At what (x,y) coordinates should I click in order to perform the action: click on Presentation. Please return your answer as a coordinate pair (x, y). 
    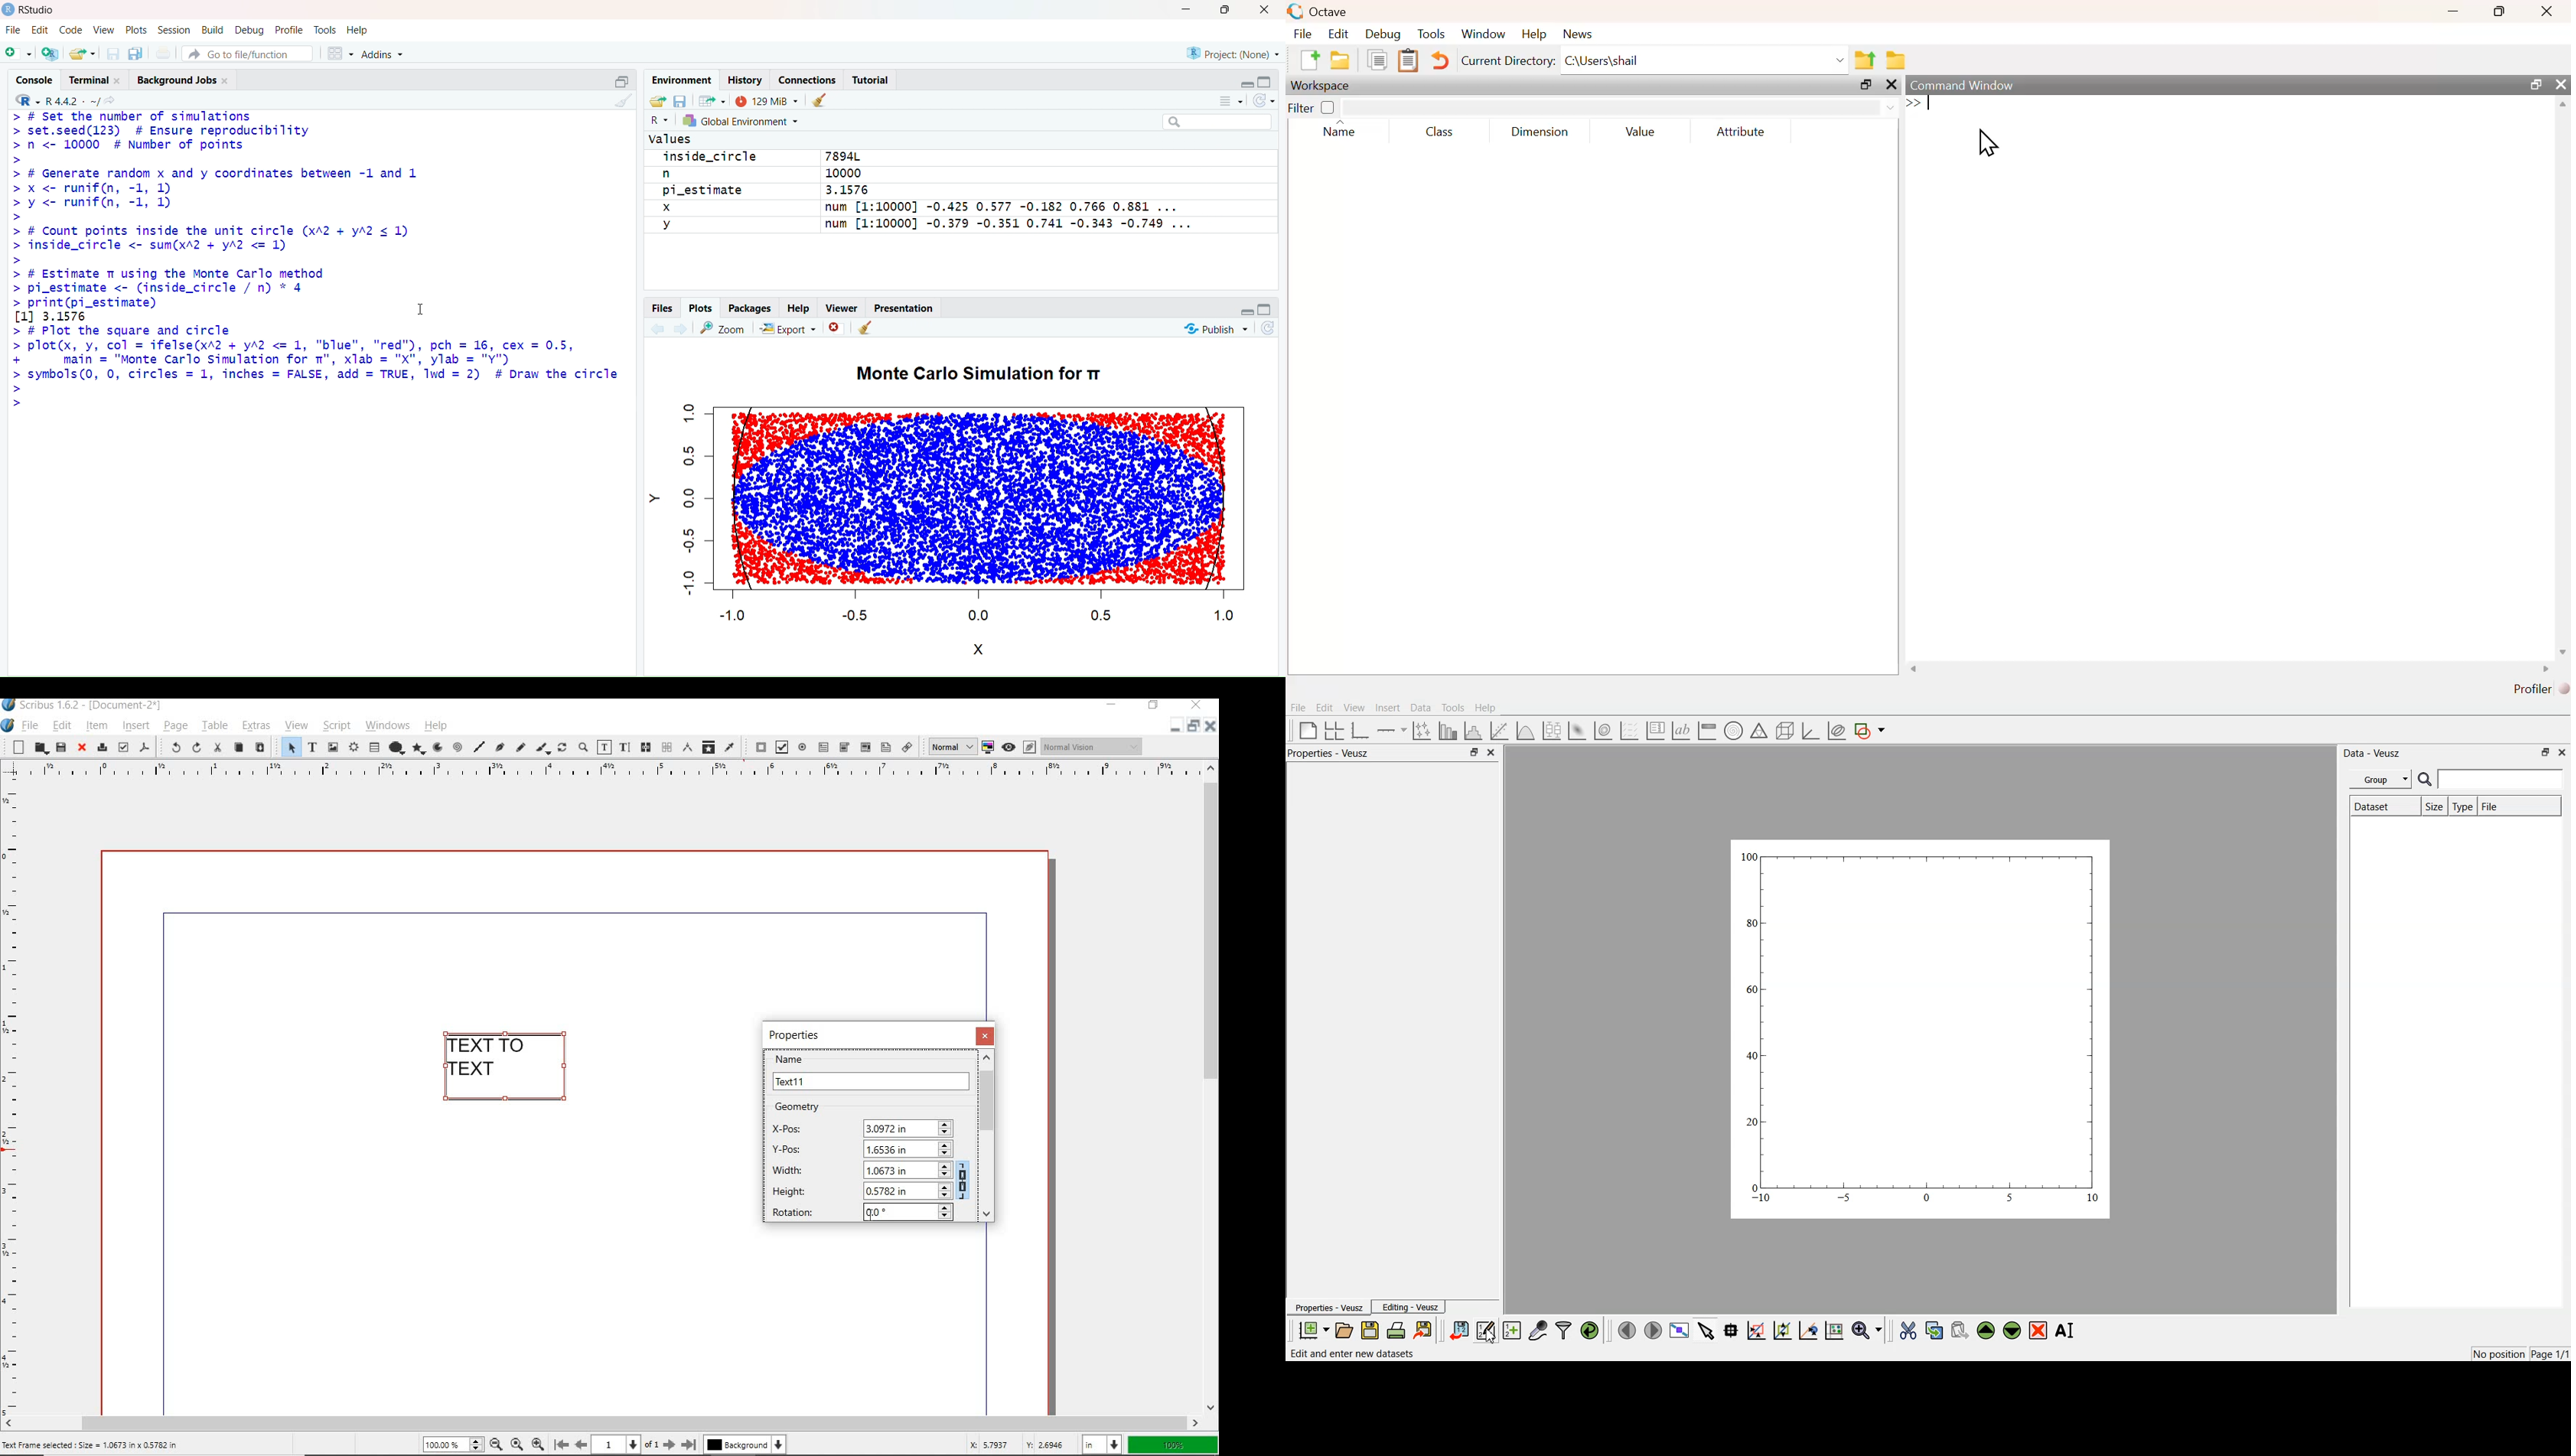
    Looking at the image, I should click on (907, 309).